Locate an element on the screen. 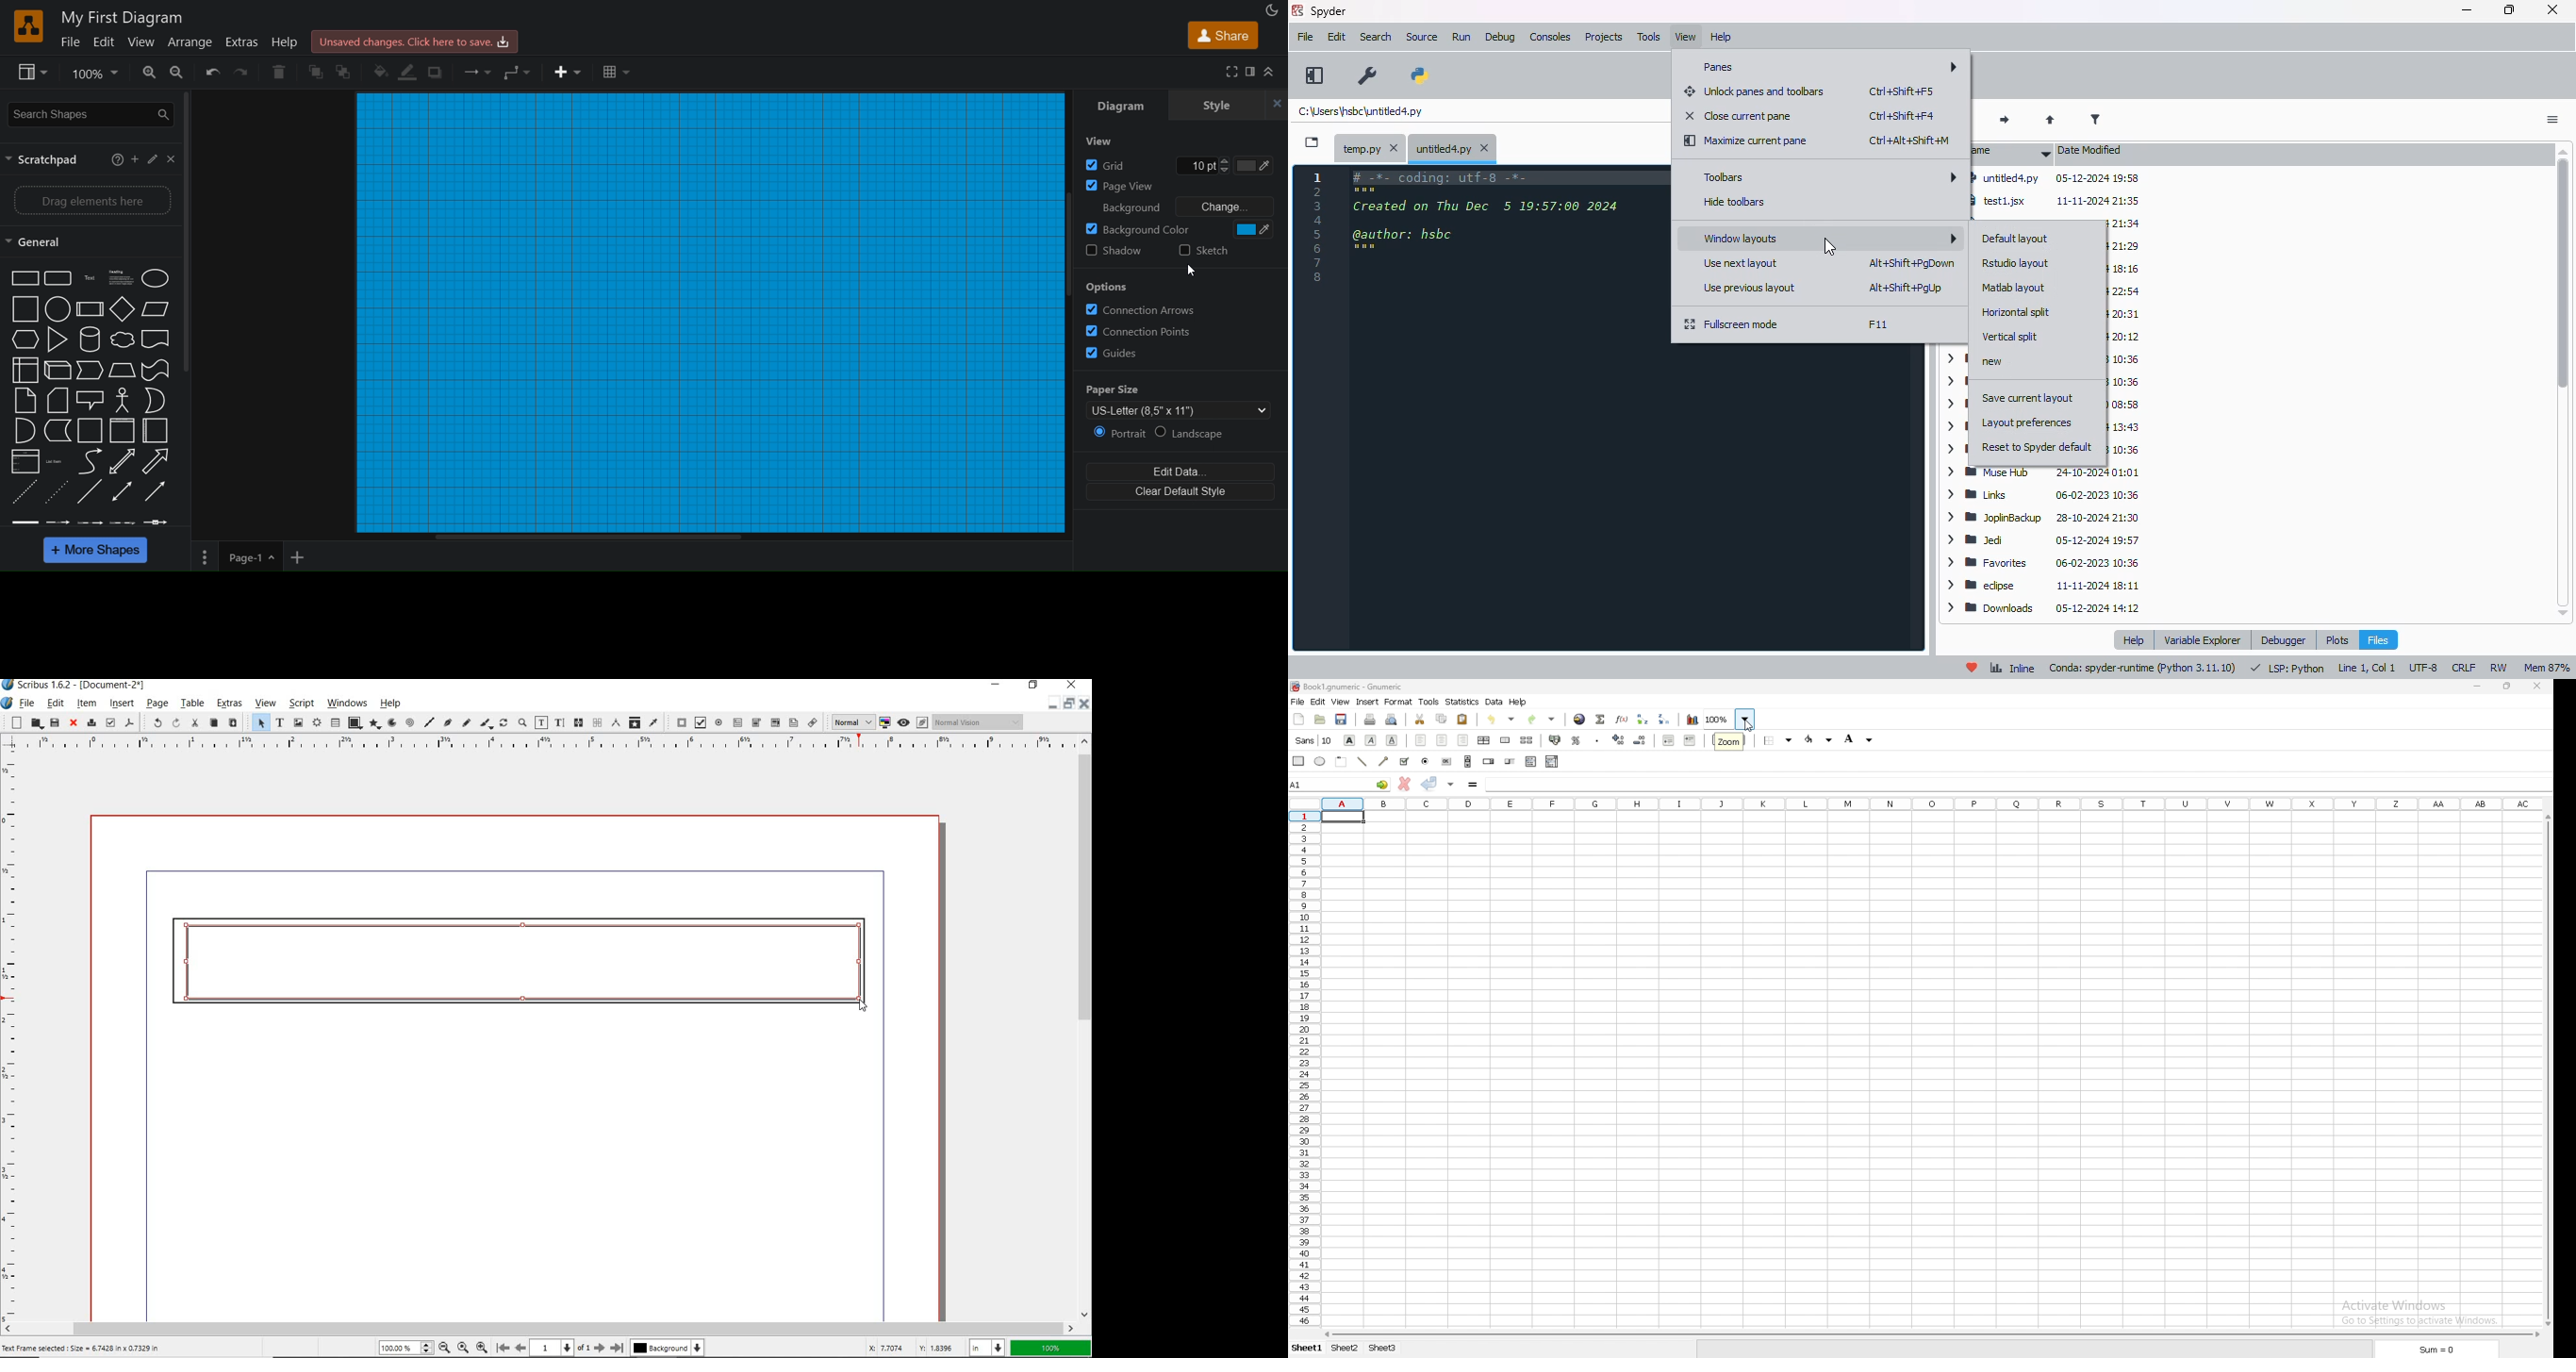 This screenshot has height=1372, width=2576. more shapes is located at coordinates (97, 550).